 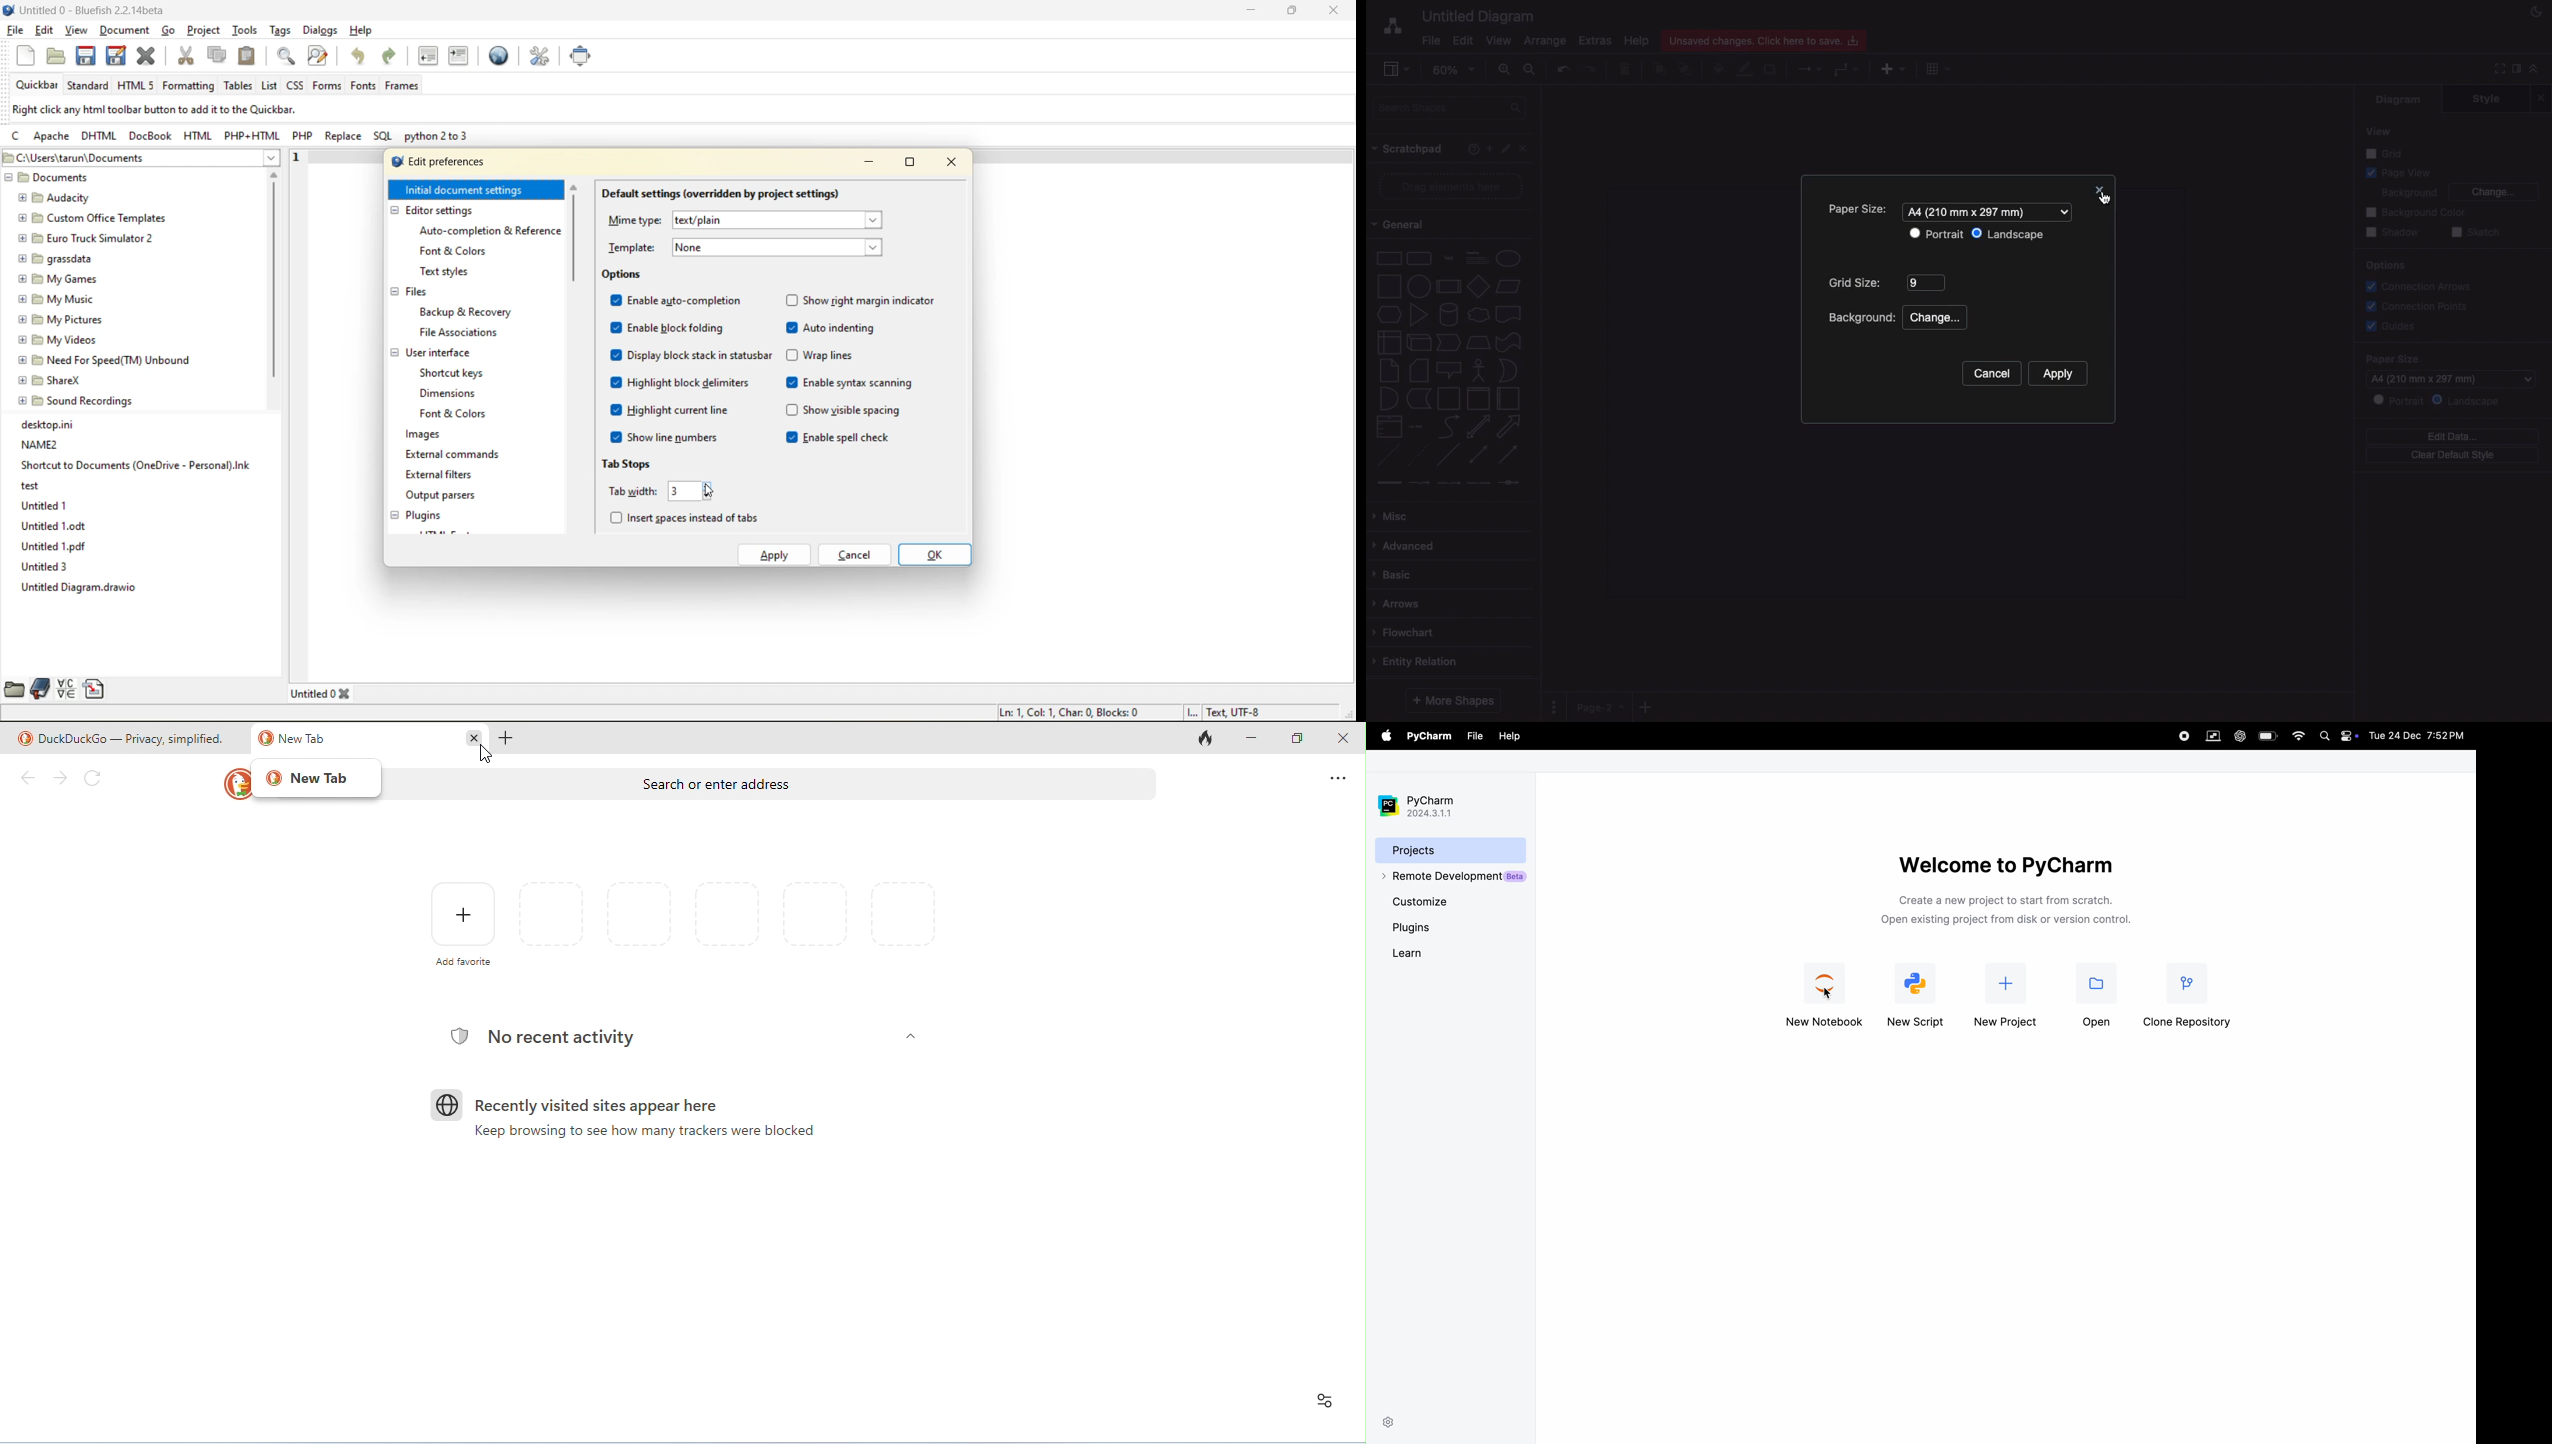 What do you see at coordinates (418, 294) in the screenshot?
I see `files` at bounding box center [418, 294].